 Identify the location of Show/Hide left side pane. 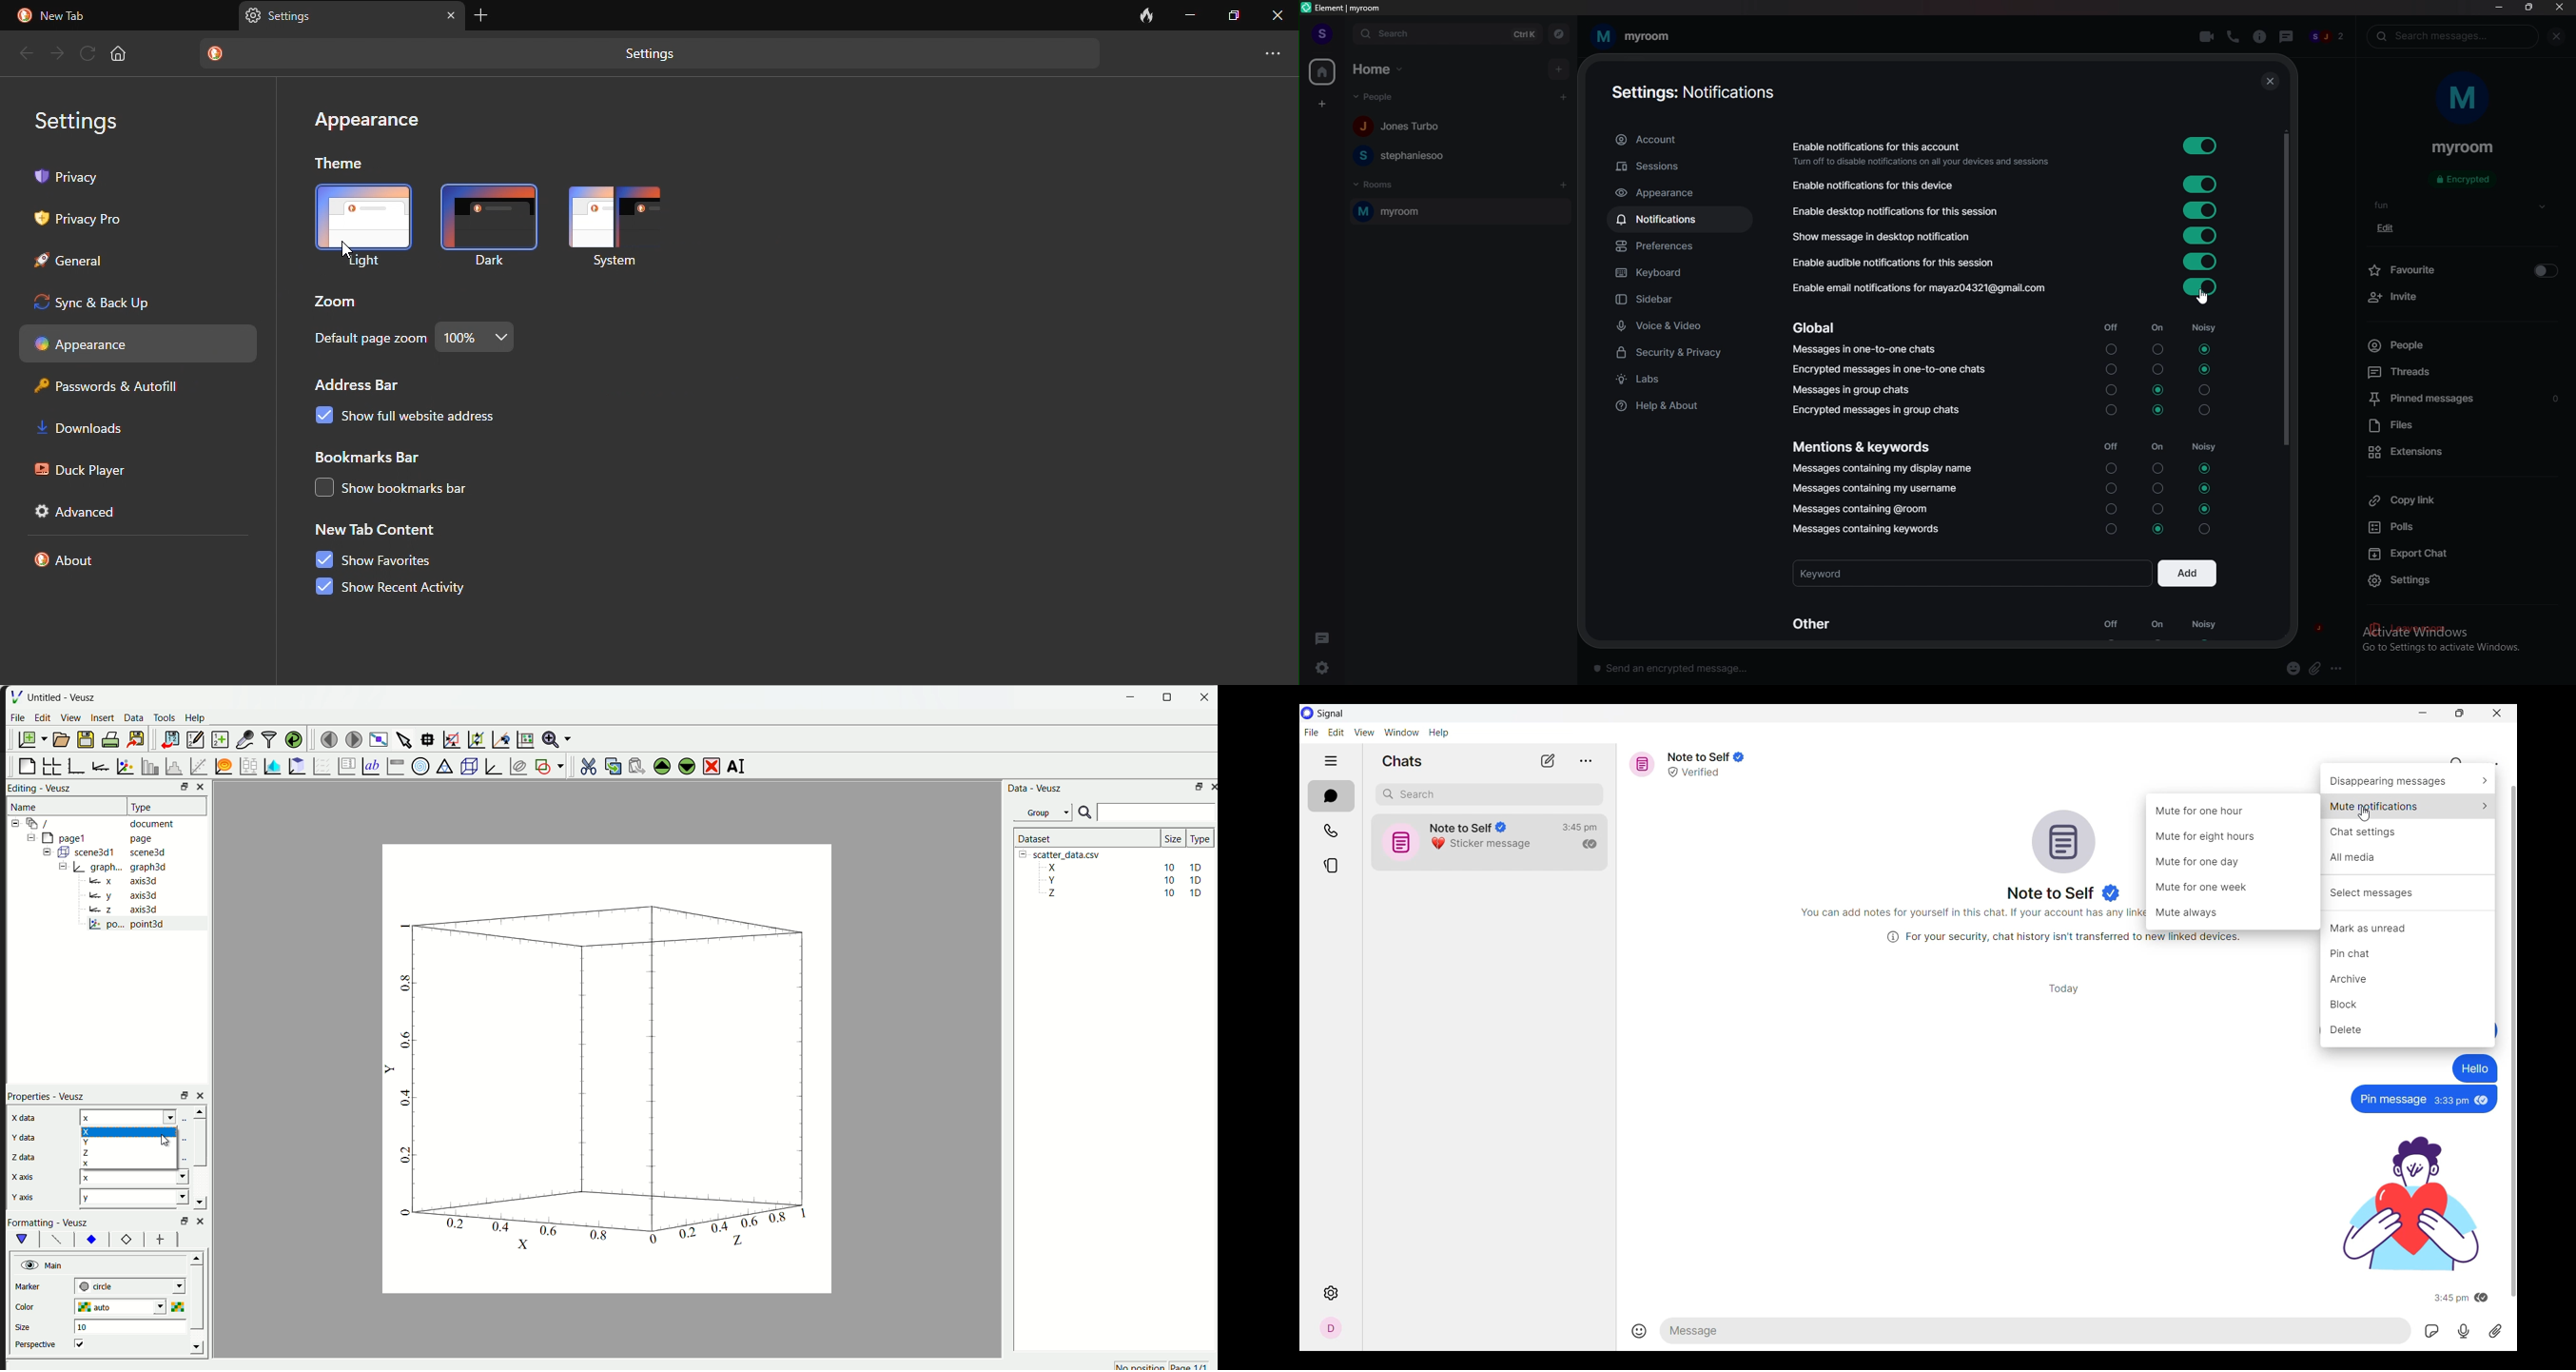
(1330, 760).